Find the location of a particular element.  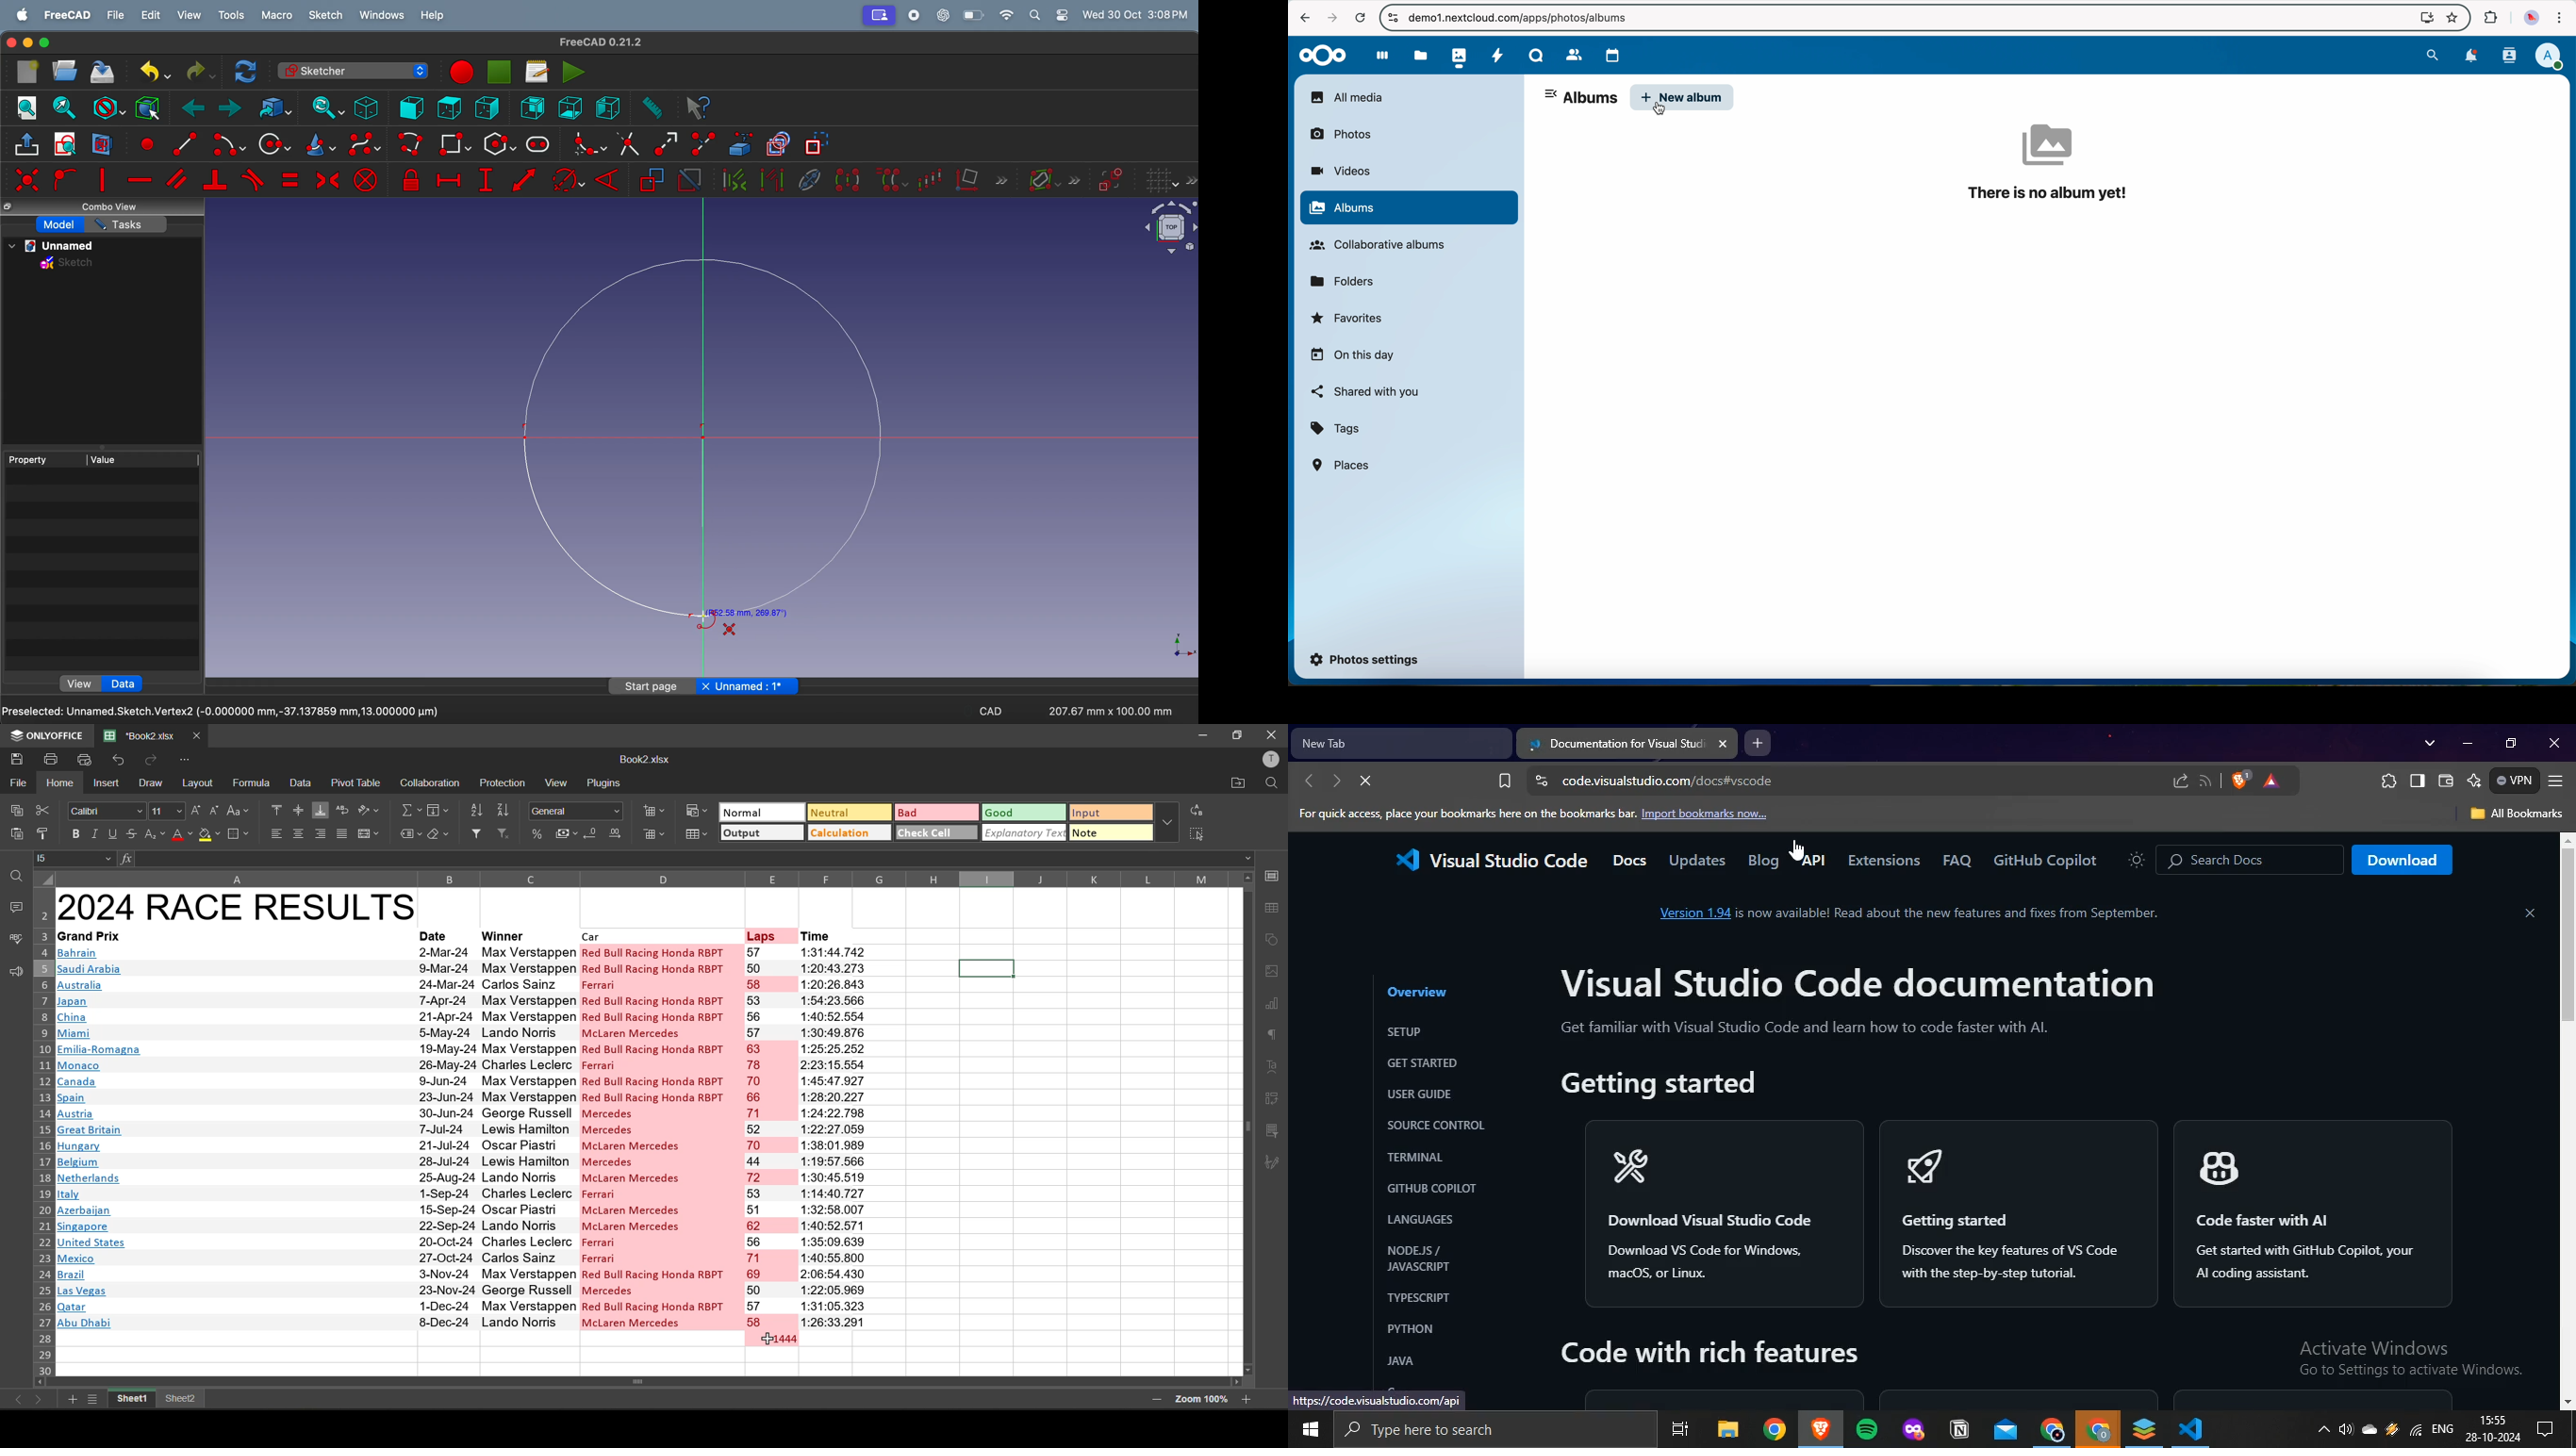

iso metric view is located at coordinates (366, 107).